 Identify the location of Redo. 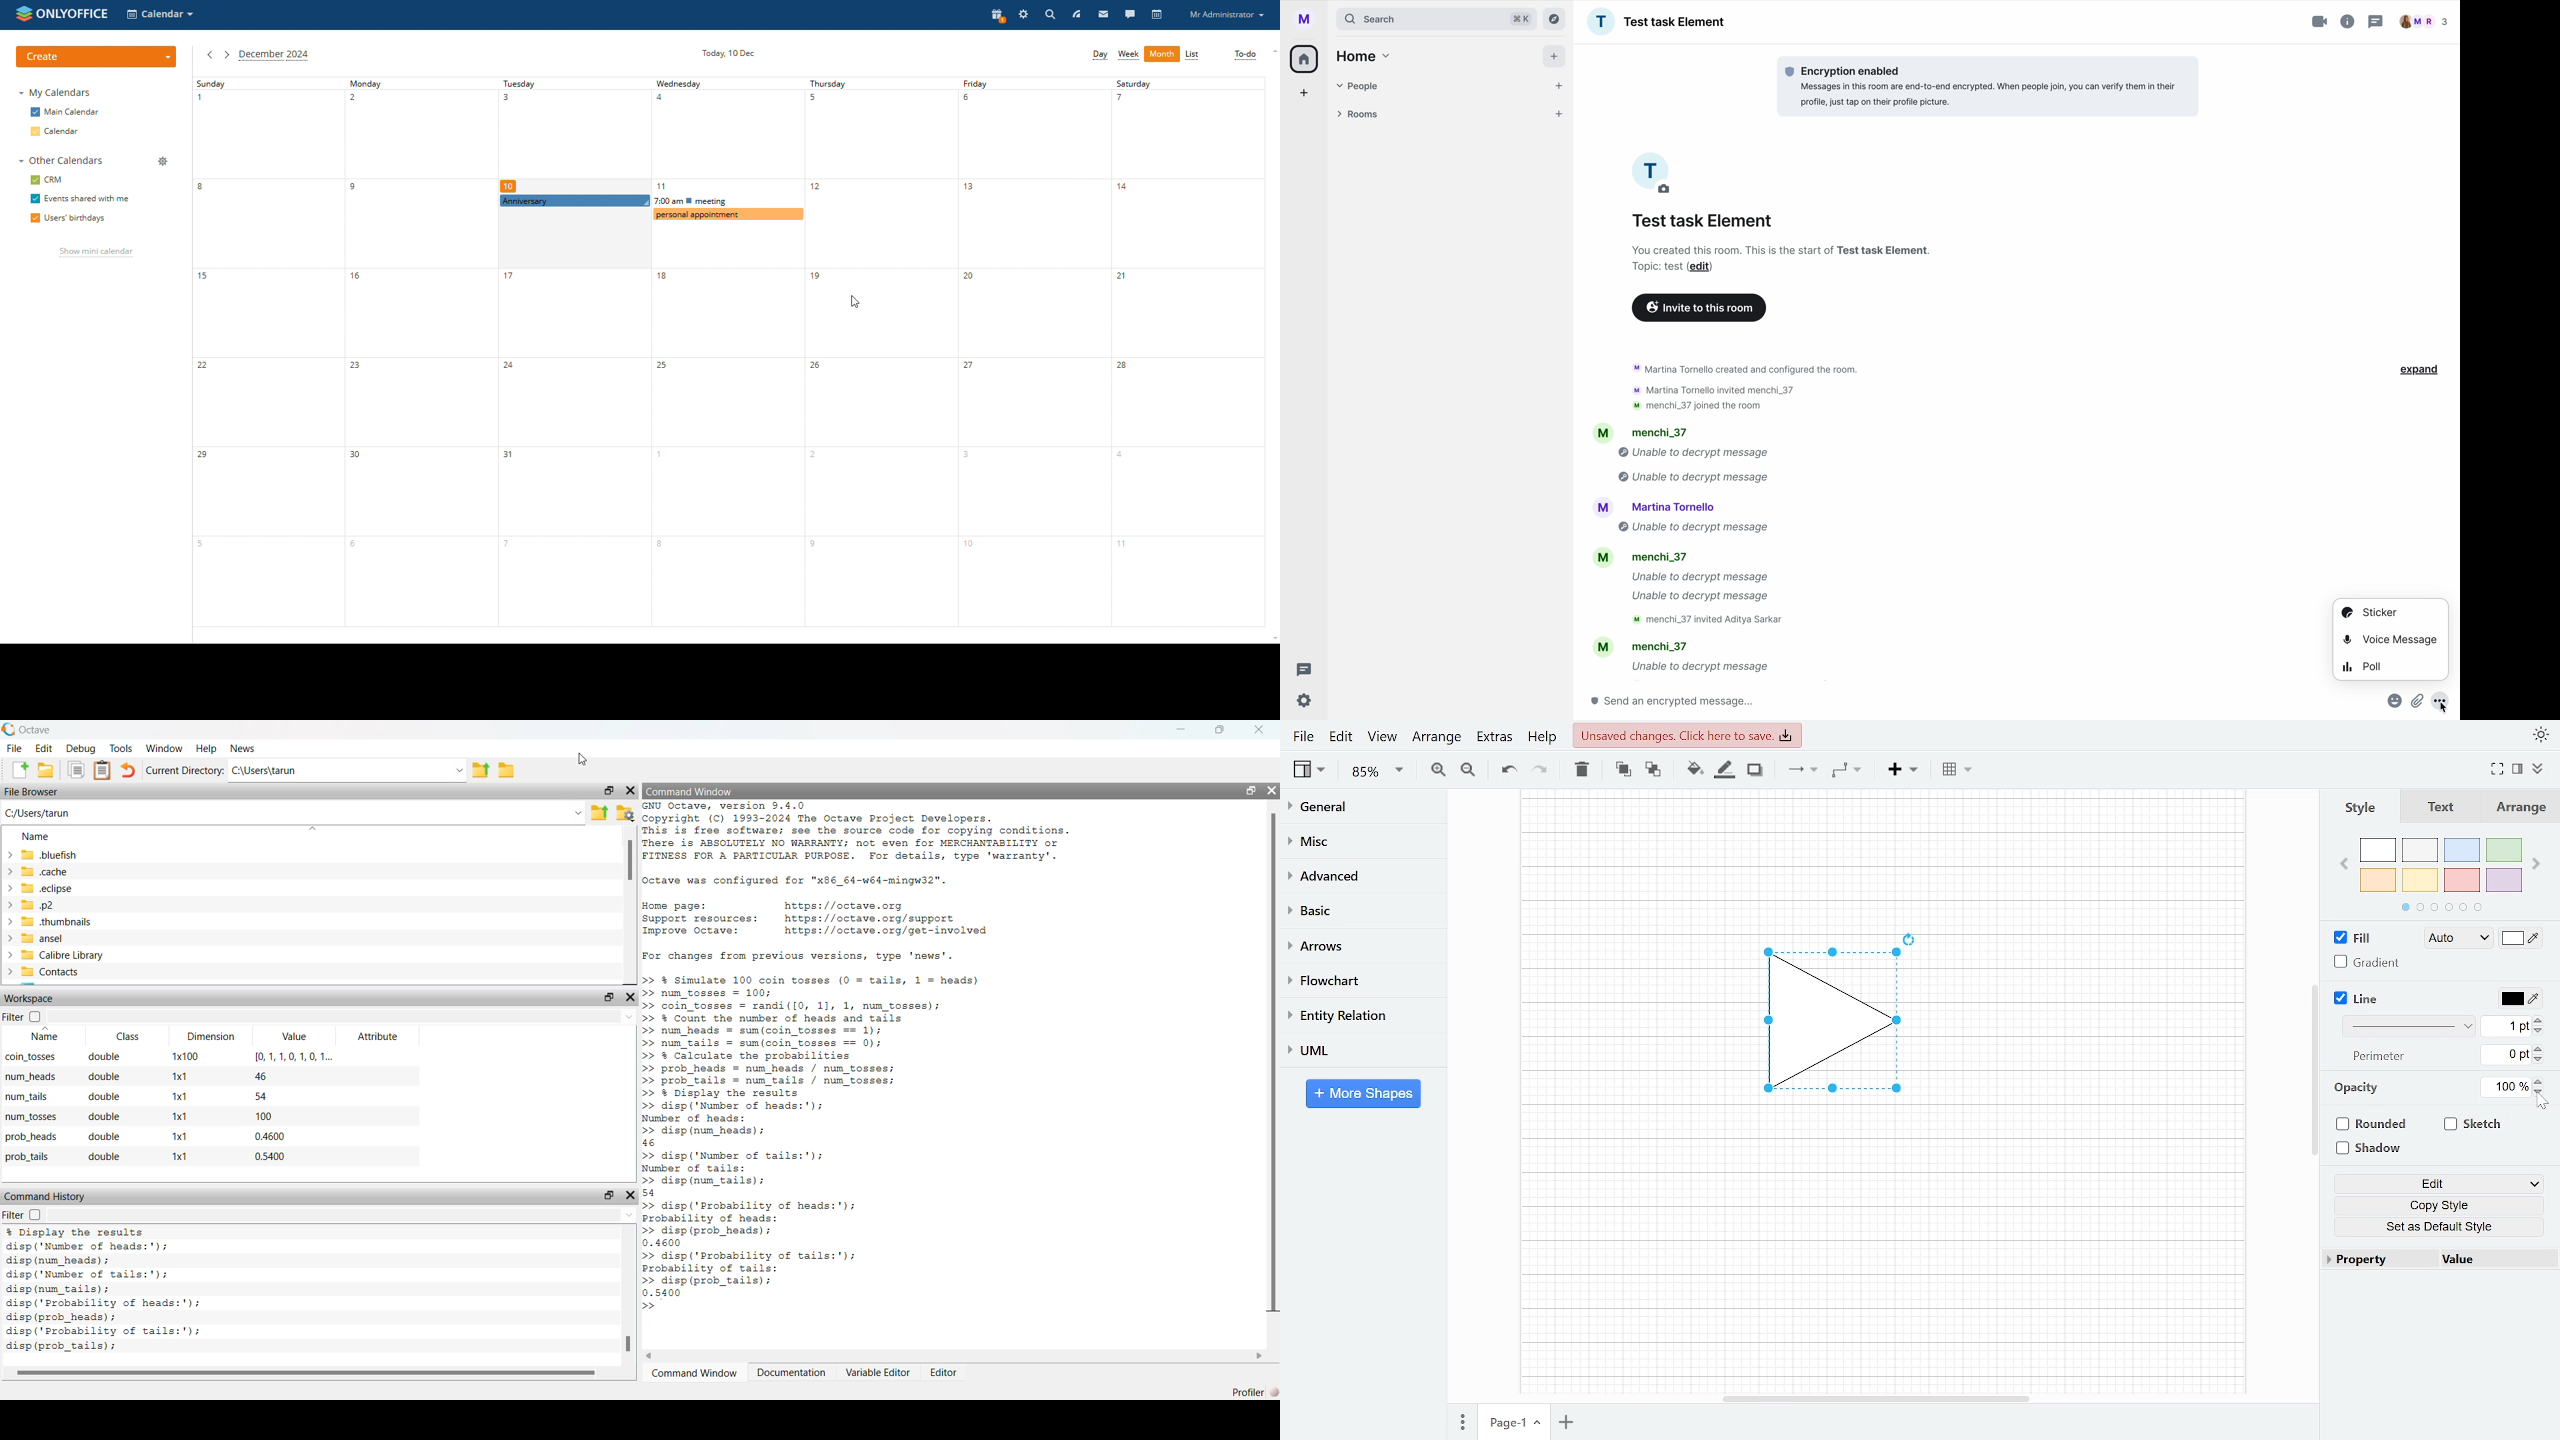
(1538, 768).